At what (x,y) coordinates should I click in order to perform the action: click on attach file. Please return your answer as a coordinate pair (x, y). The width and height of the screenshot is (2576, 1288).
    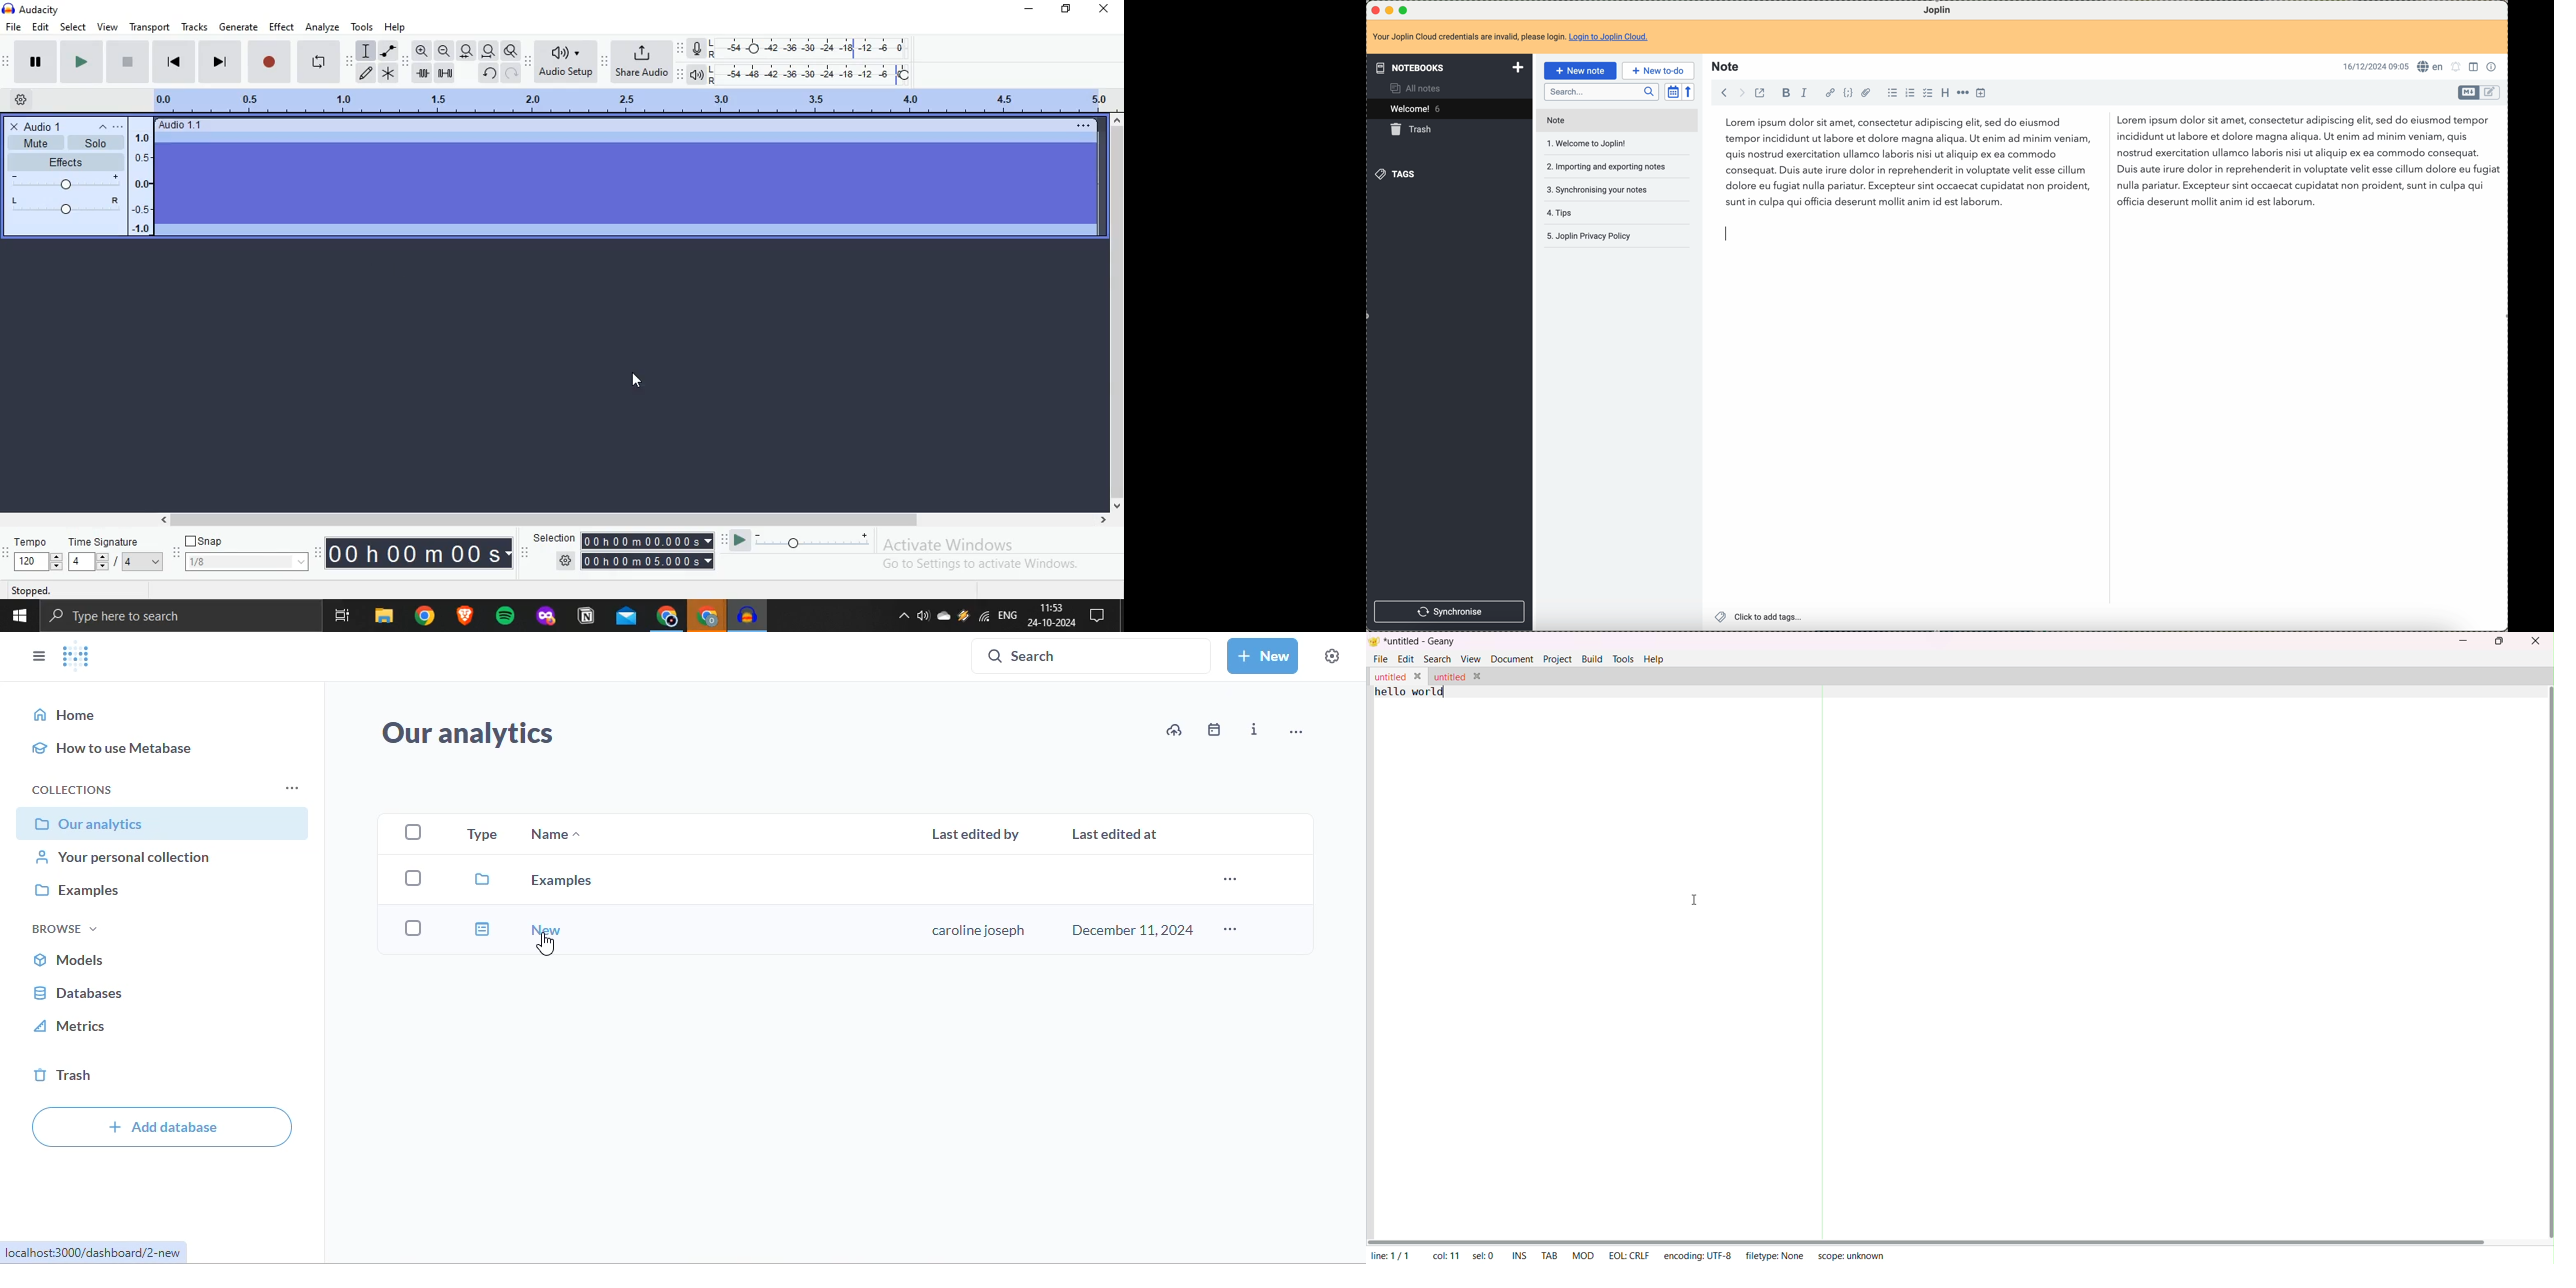
    Looking at the image, I should click on (1867, 92).